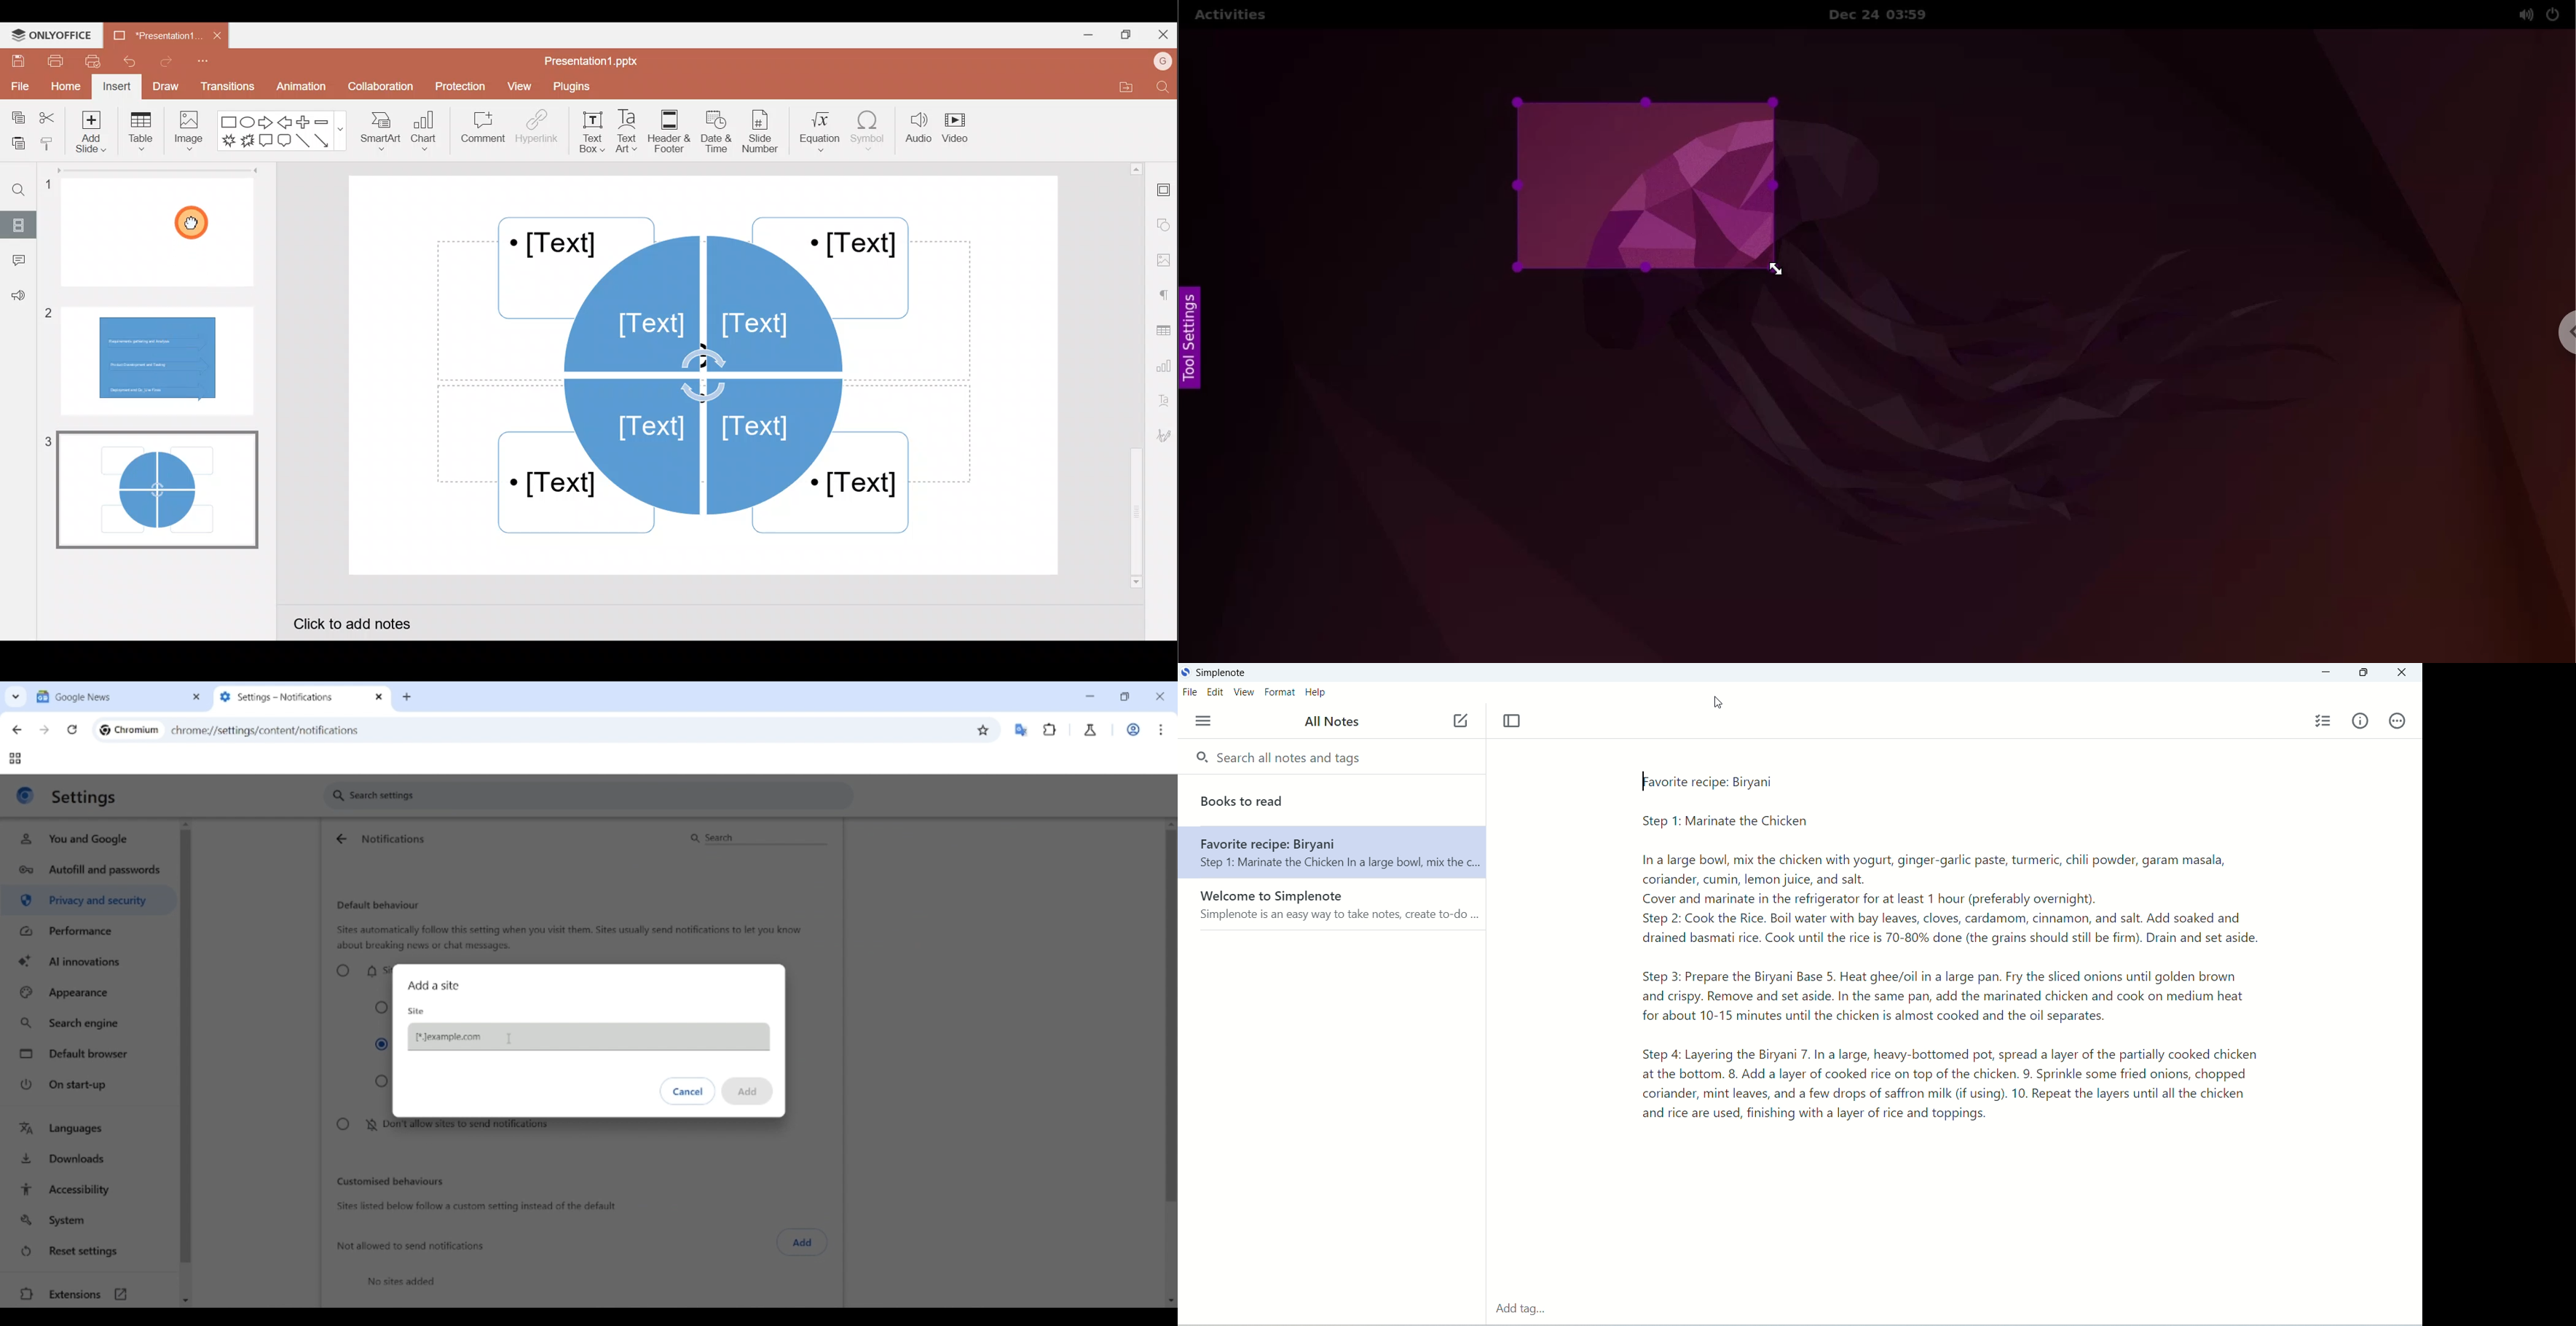 The image size is (2576, 1344). Describe the element at coordinates (154, 36) in the screenshot. I see `Presentation1.` at that location.